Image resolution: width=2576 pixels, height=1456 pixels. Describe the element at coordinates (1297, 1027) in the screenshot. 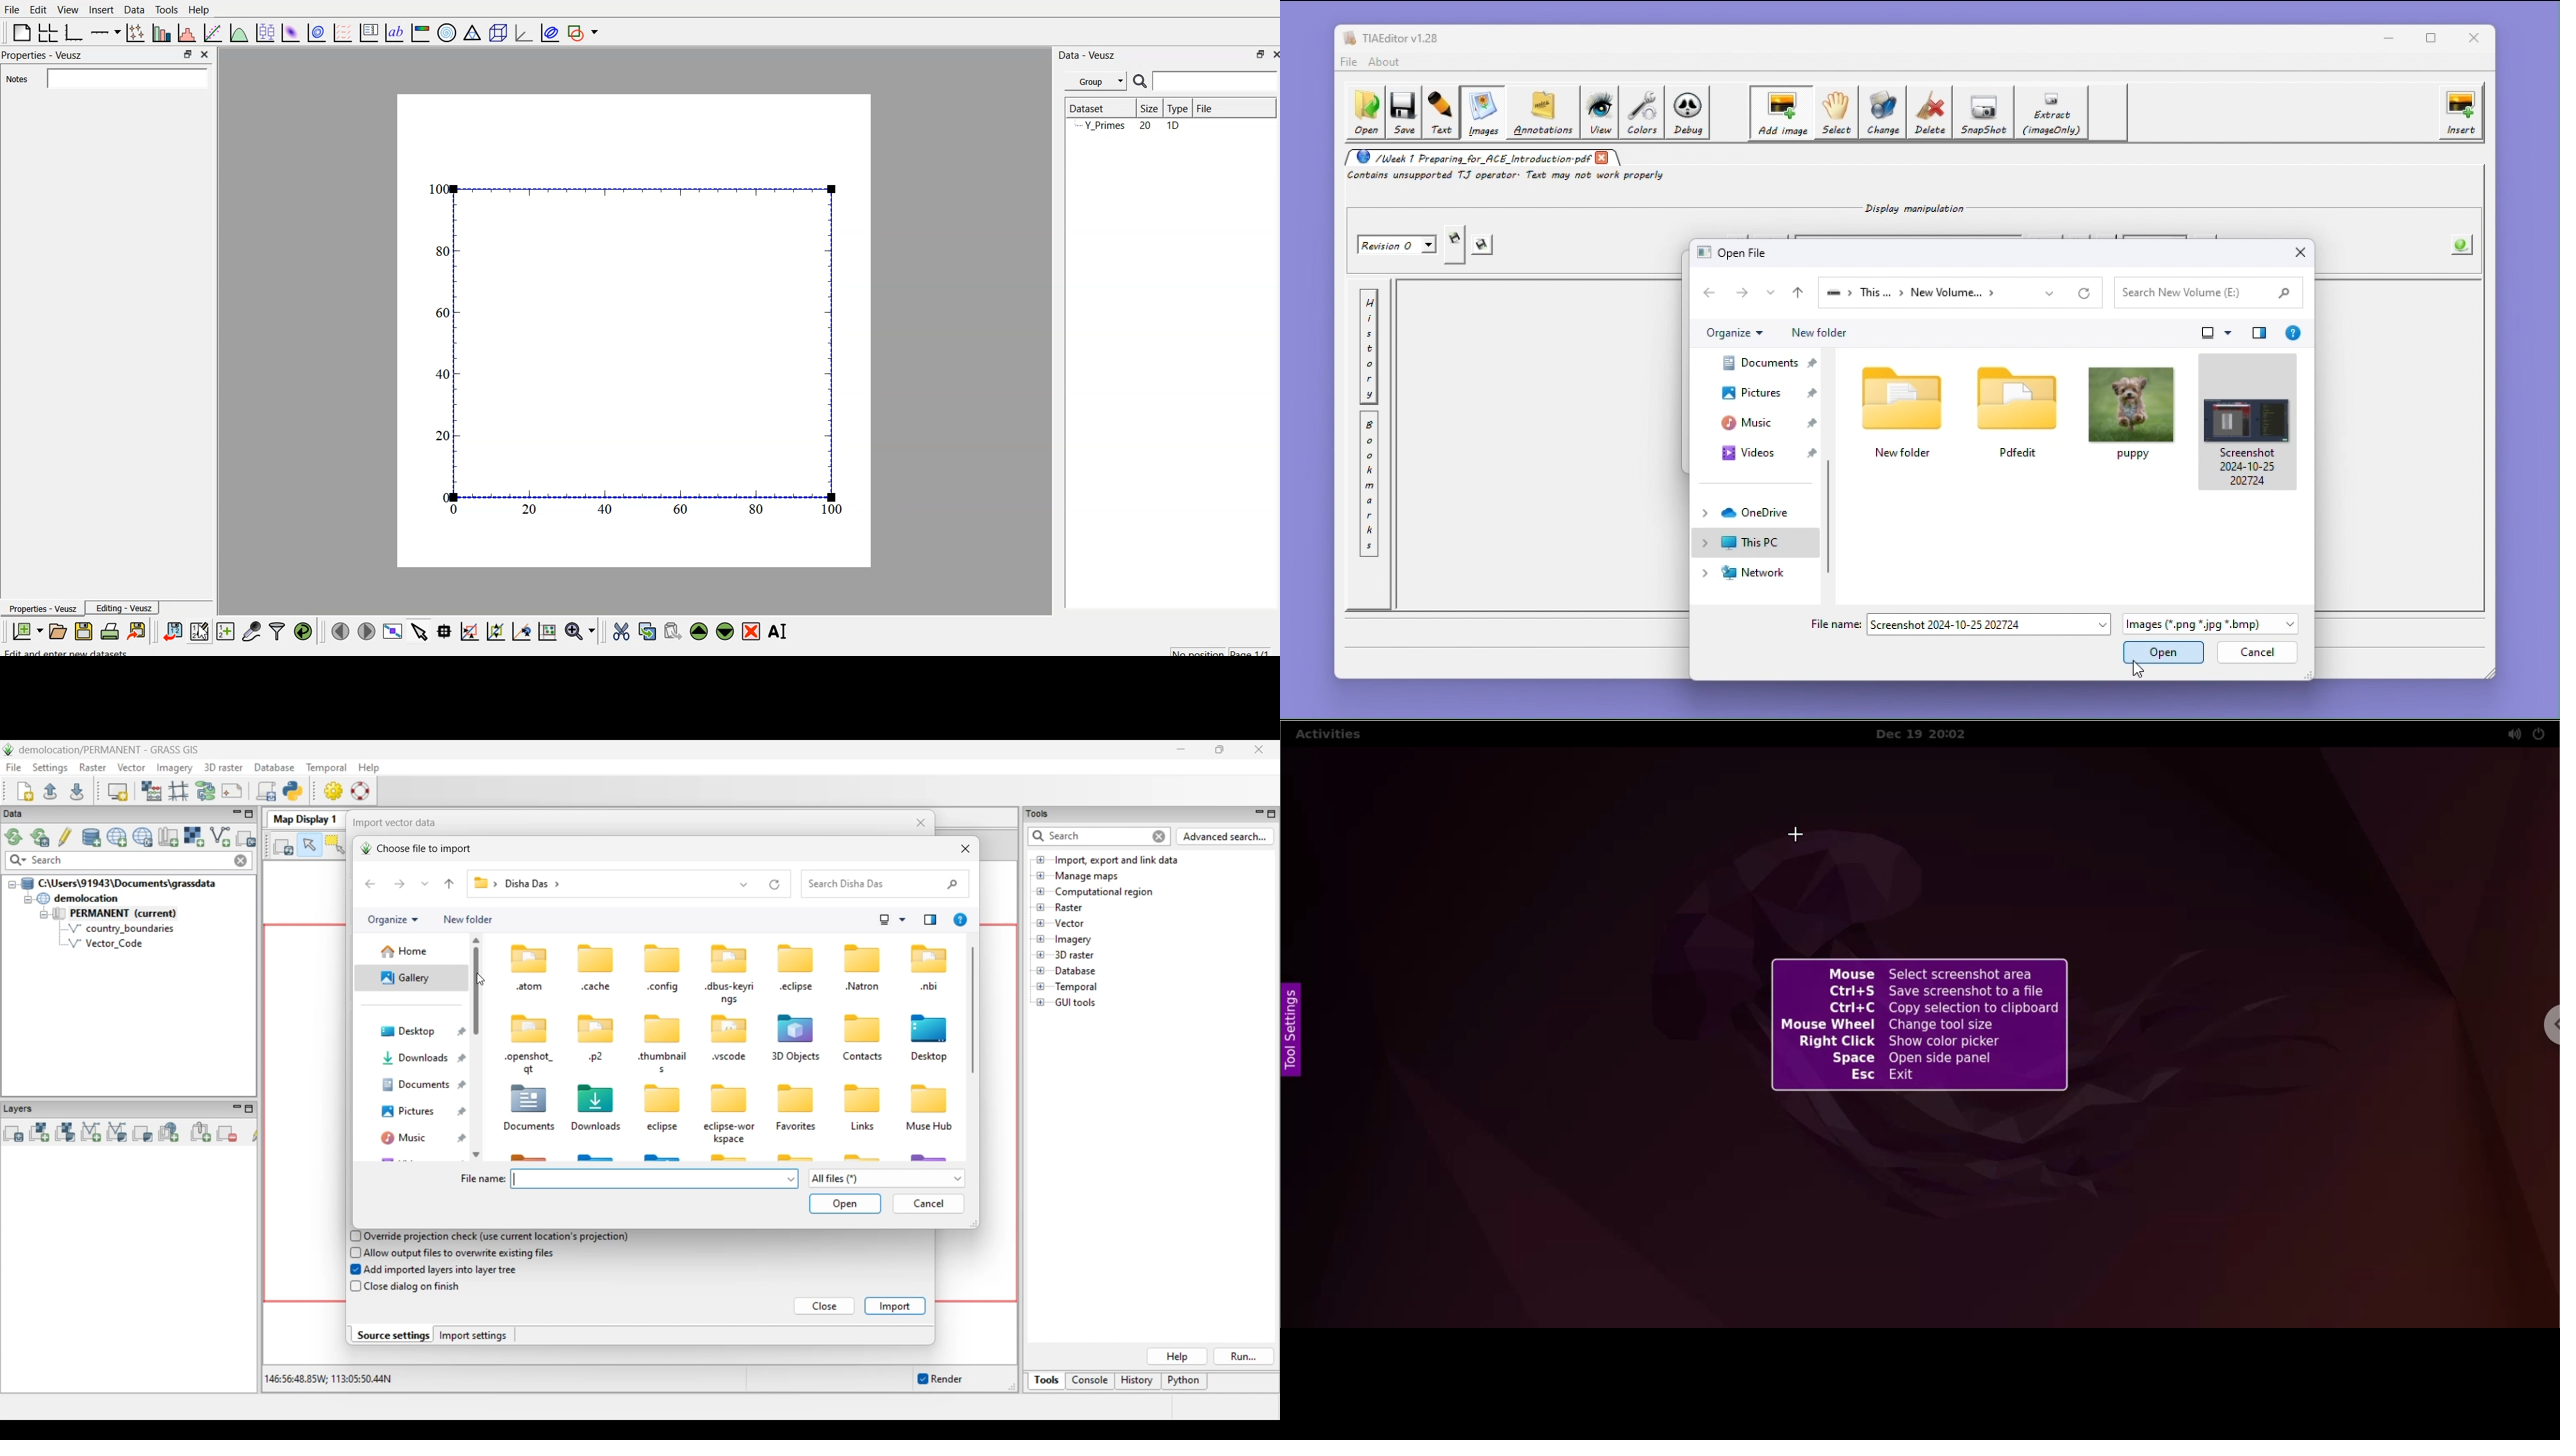

I see `tool settings` at that location.